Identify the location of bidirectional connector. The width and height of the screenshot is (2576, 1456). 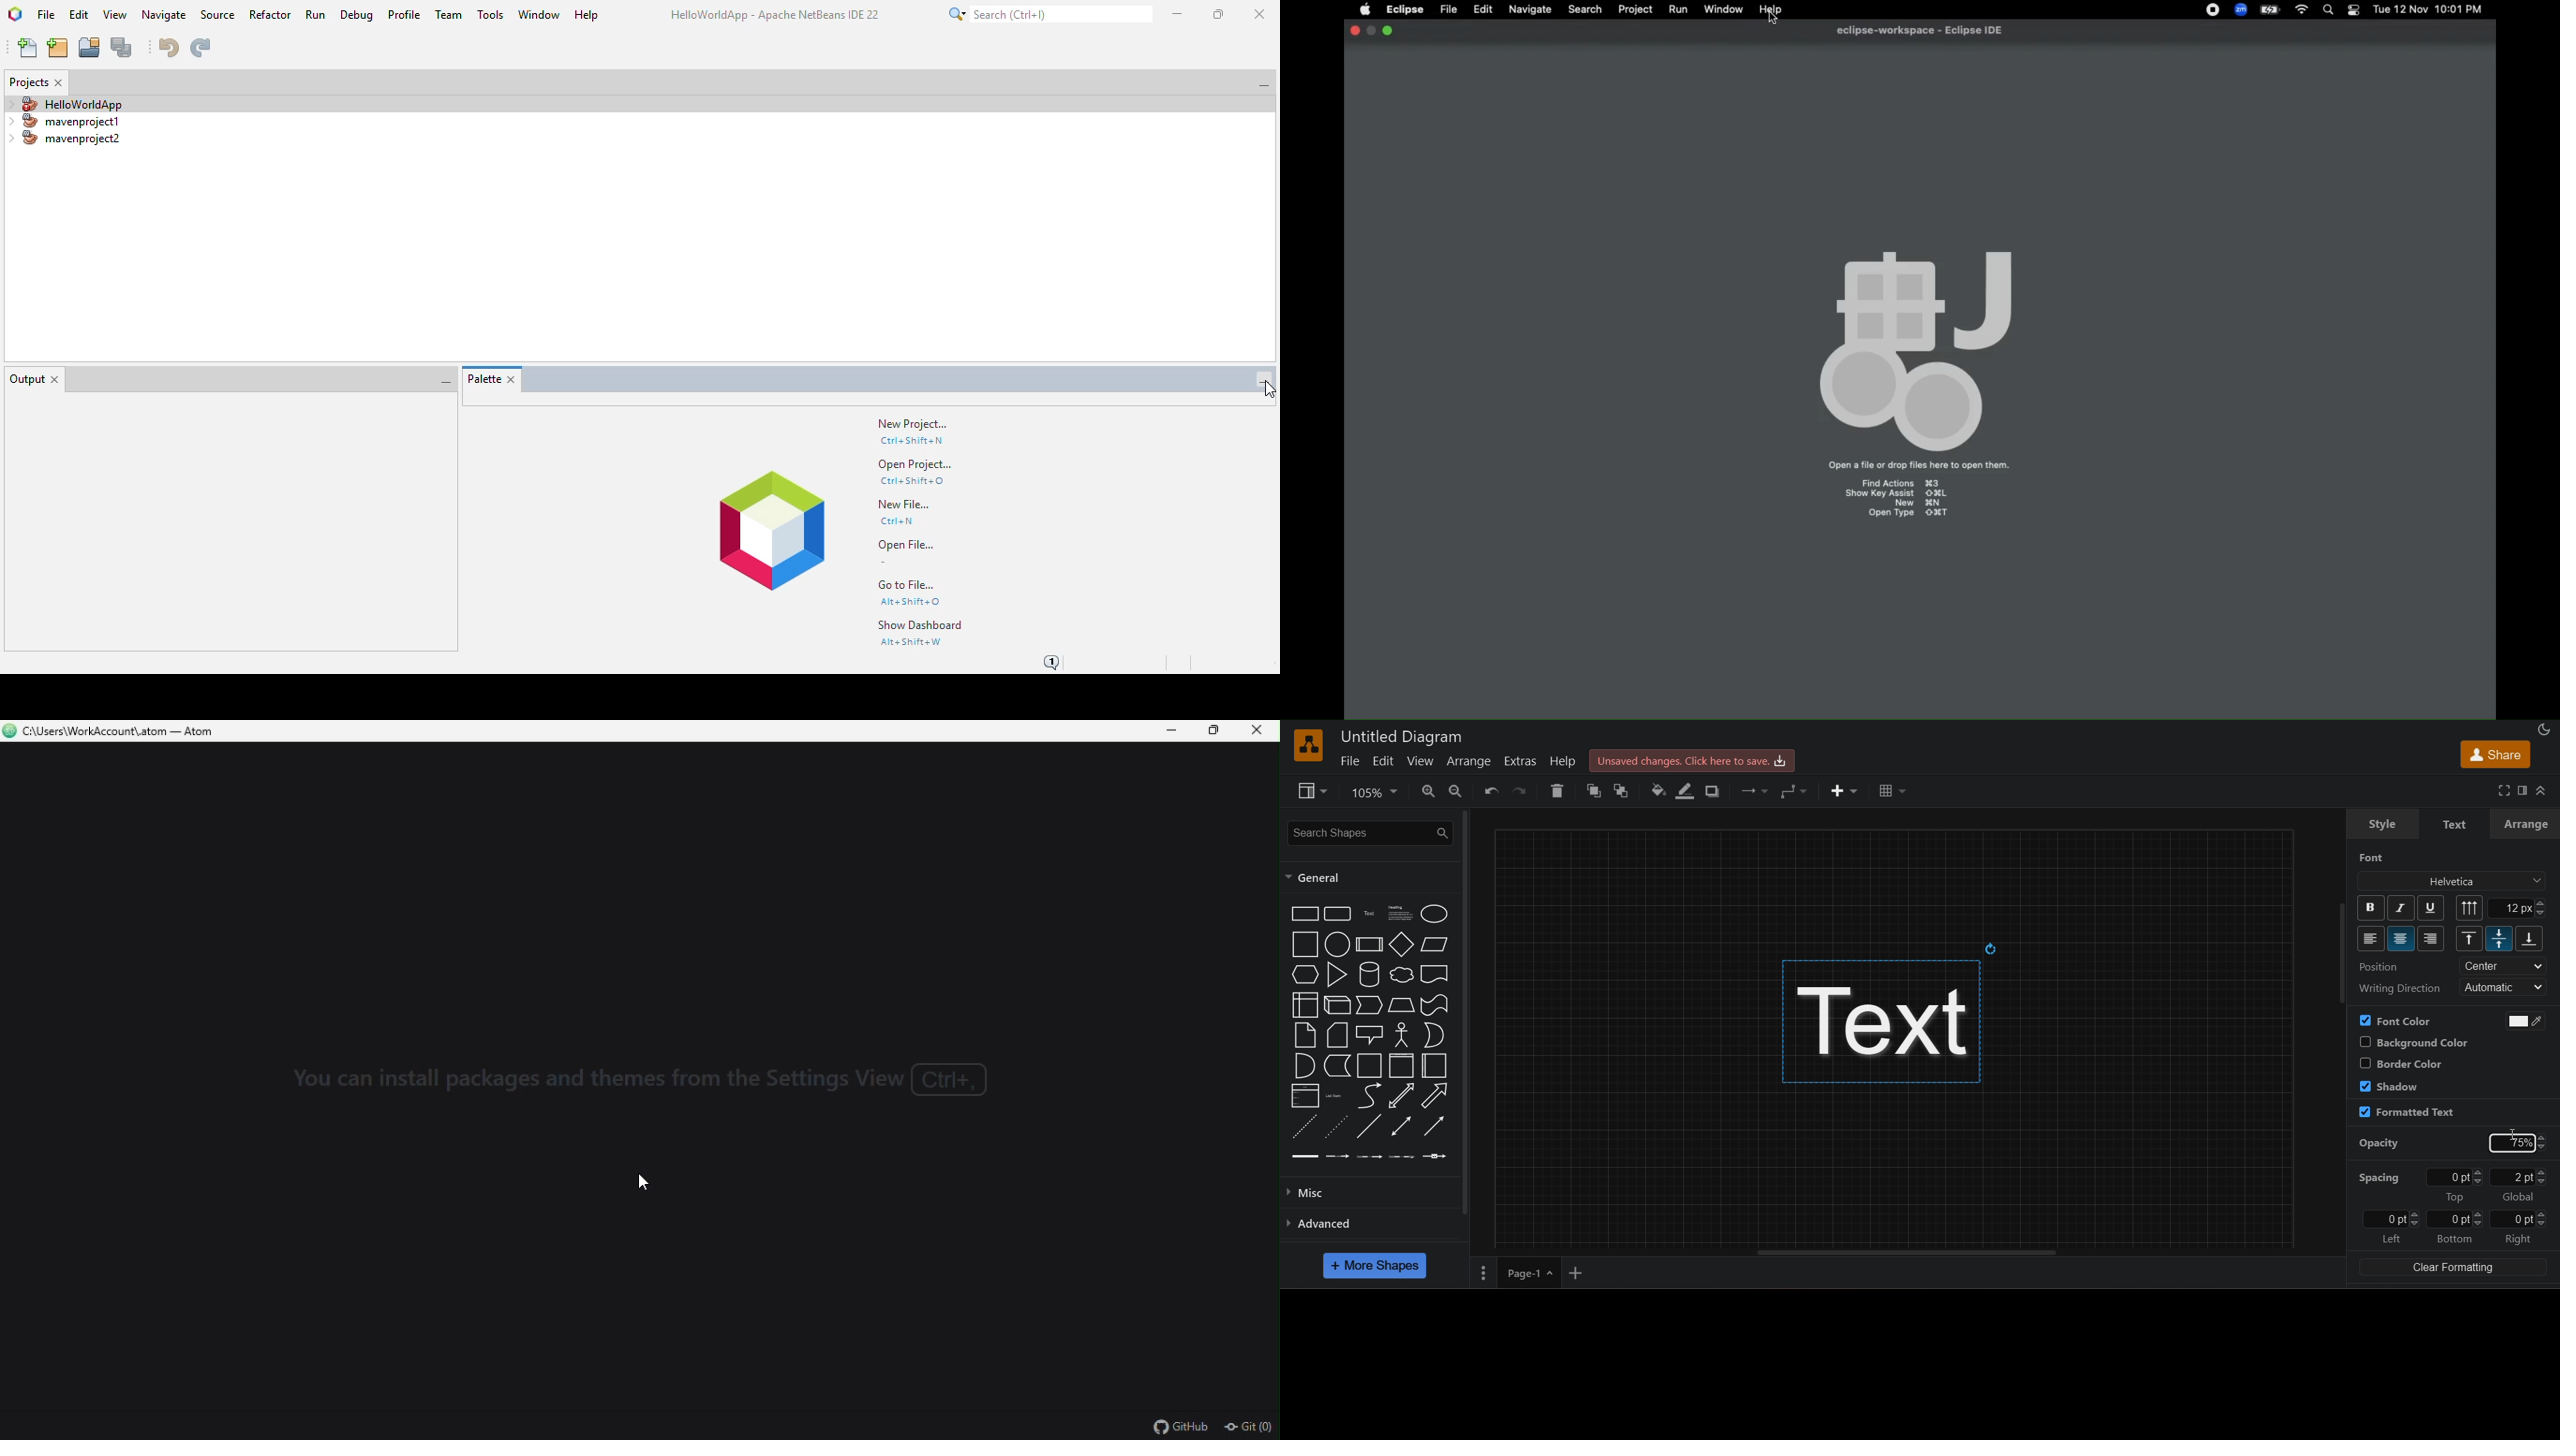
(1401, 1126).